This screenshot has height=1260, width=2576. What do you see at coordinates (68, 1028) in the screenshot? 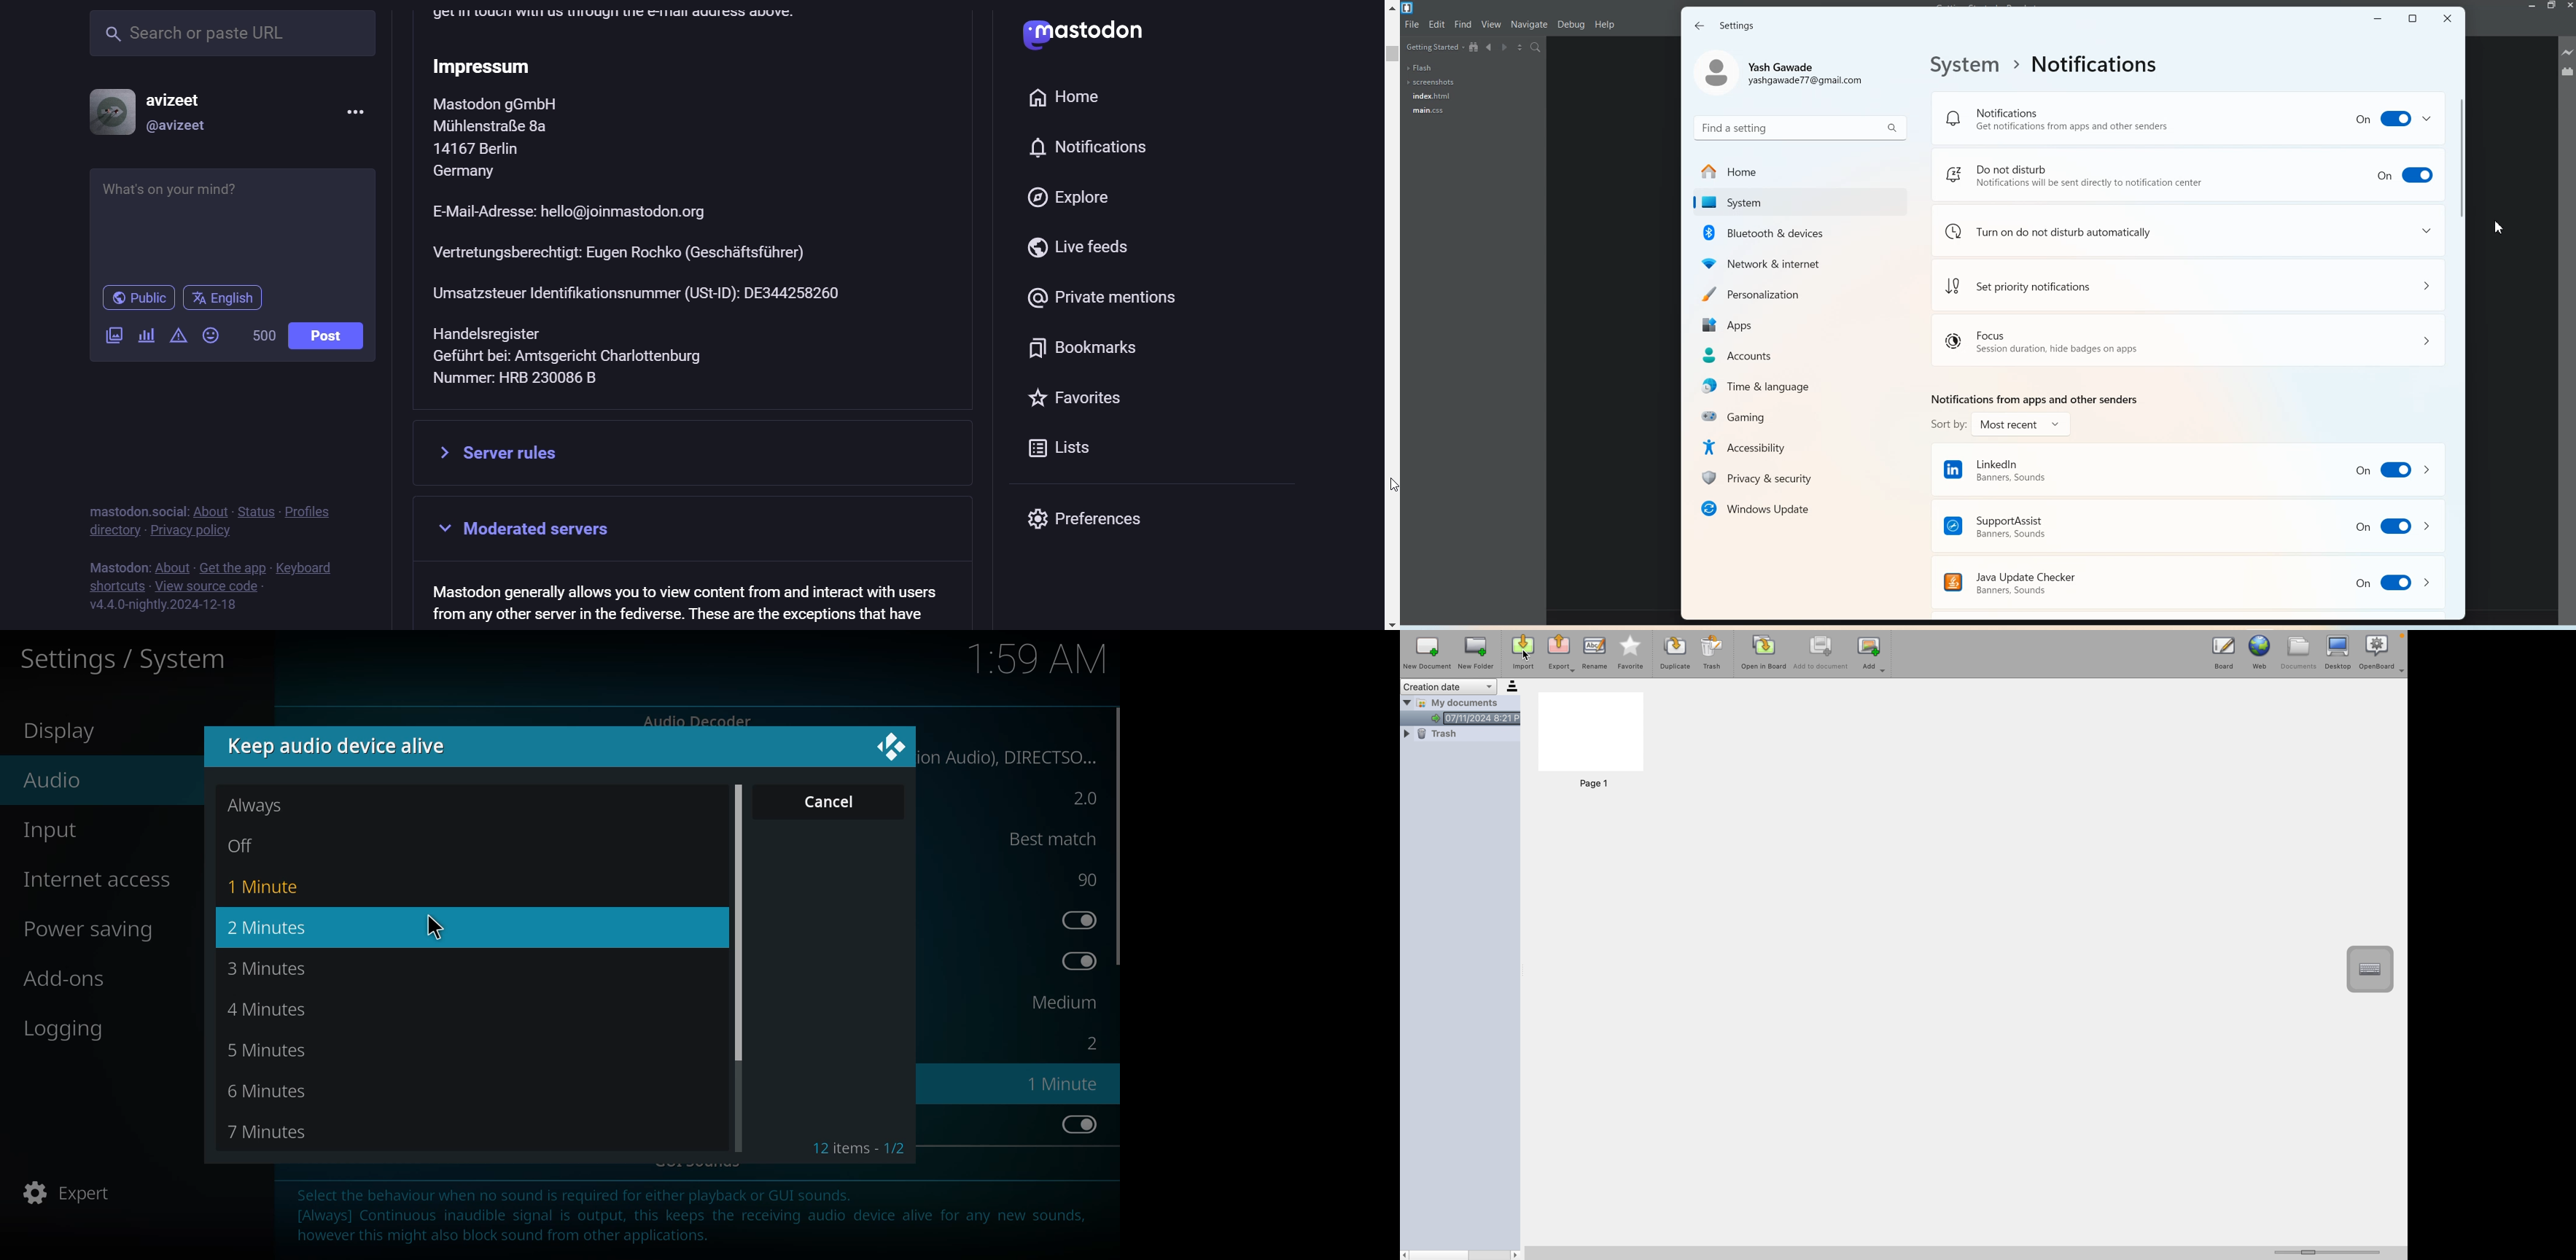
I see `logging` at bounding box center [68, 1028].